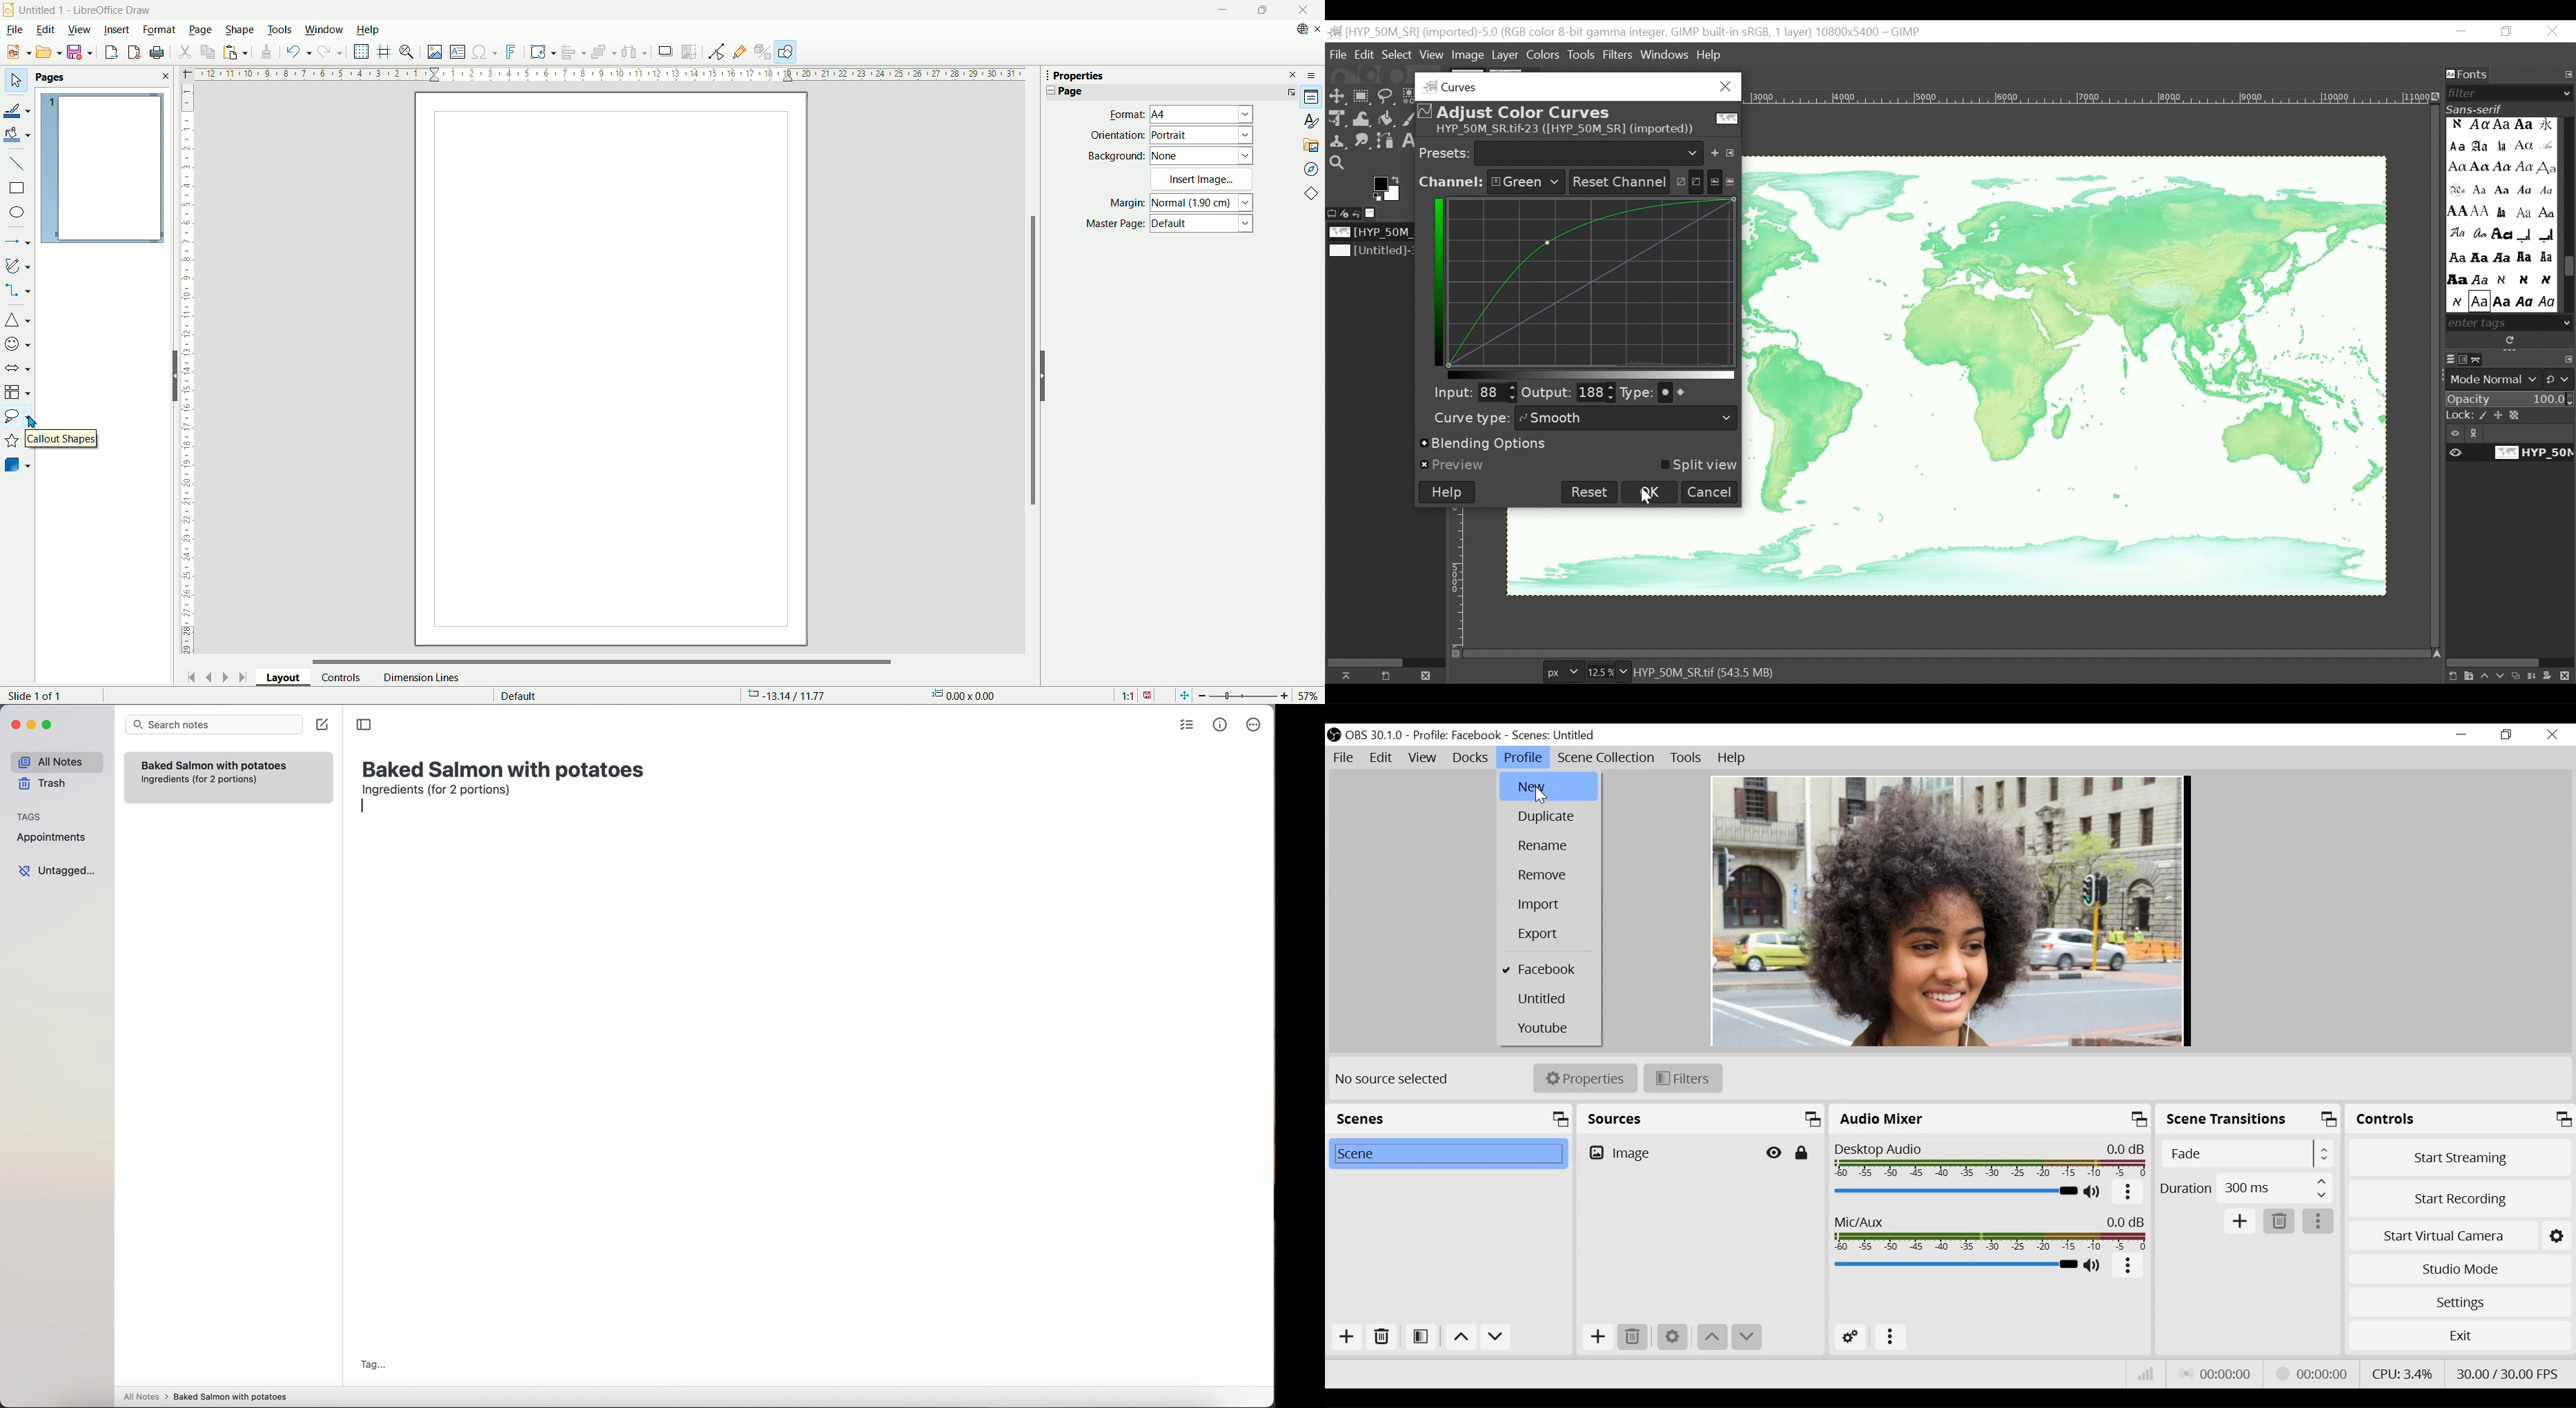  What do you see at coordinates (2241, 1222) in the screenshot?
I see `Add` at bounding box center [2241, 1222].